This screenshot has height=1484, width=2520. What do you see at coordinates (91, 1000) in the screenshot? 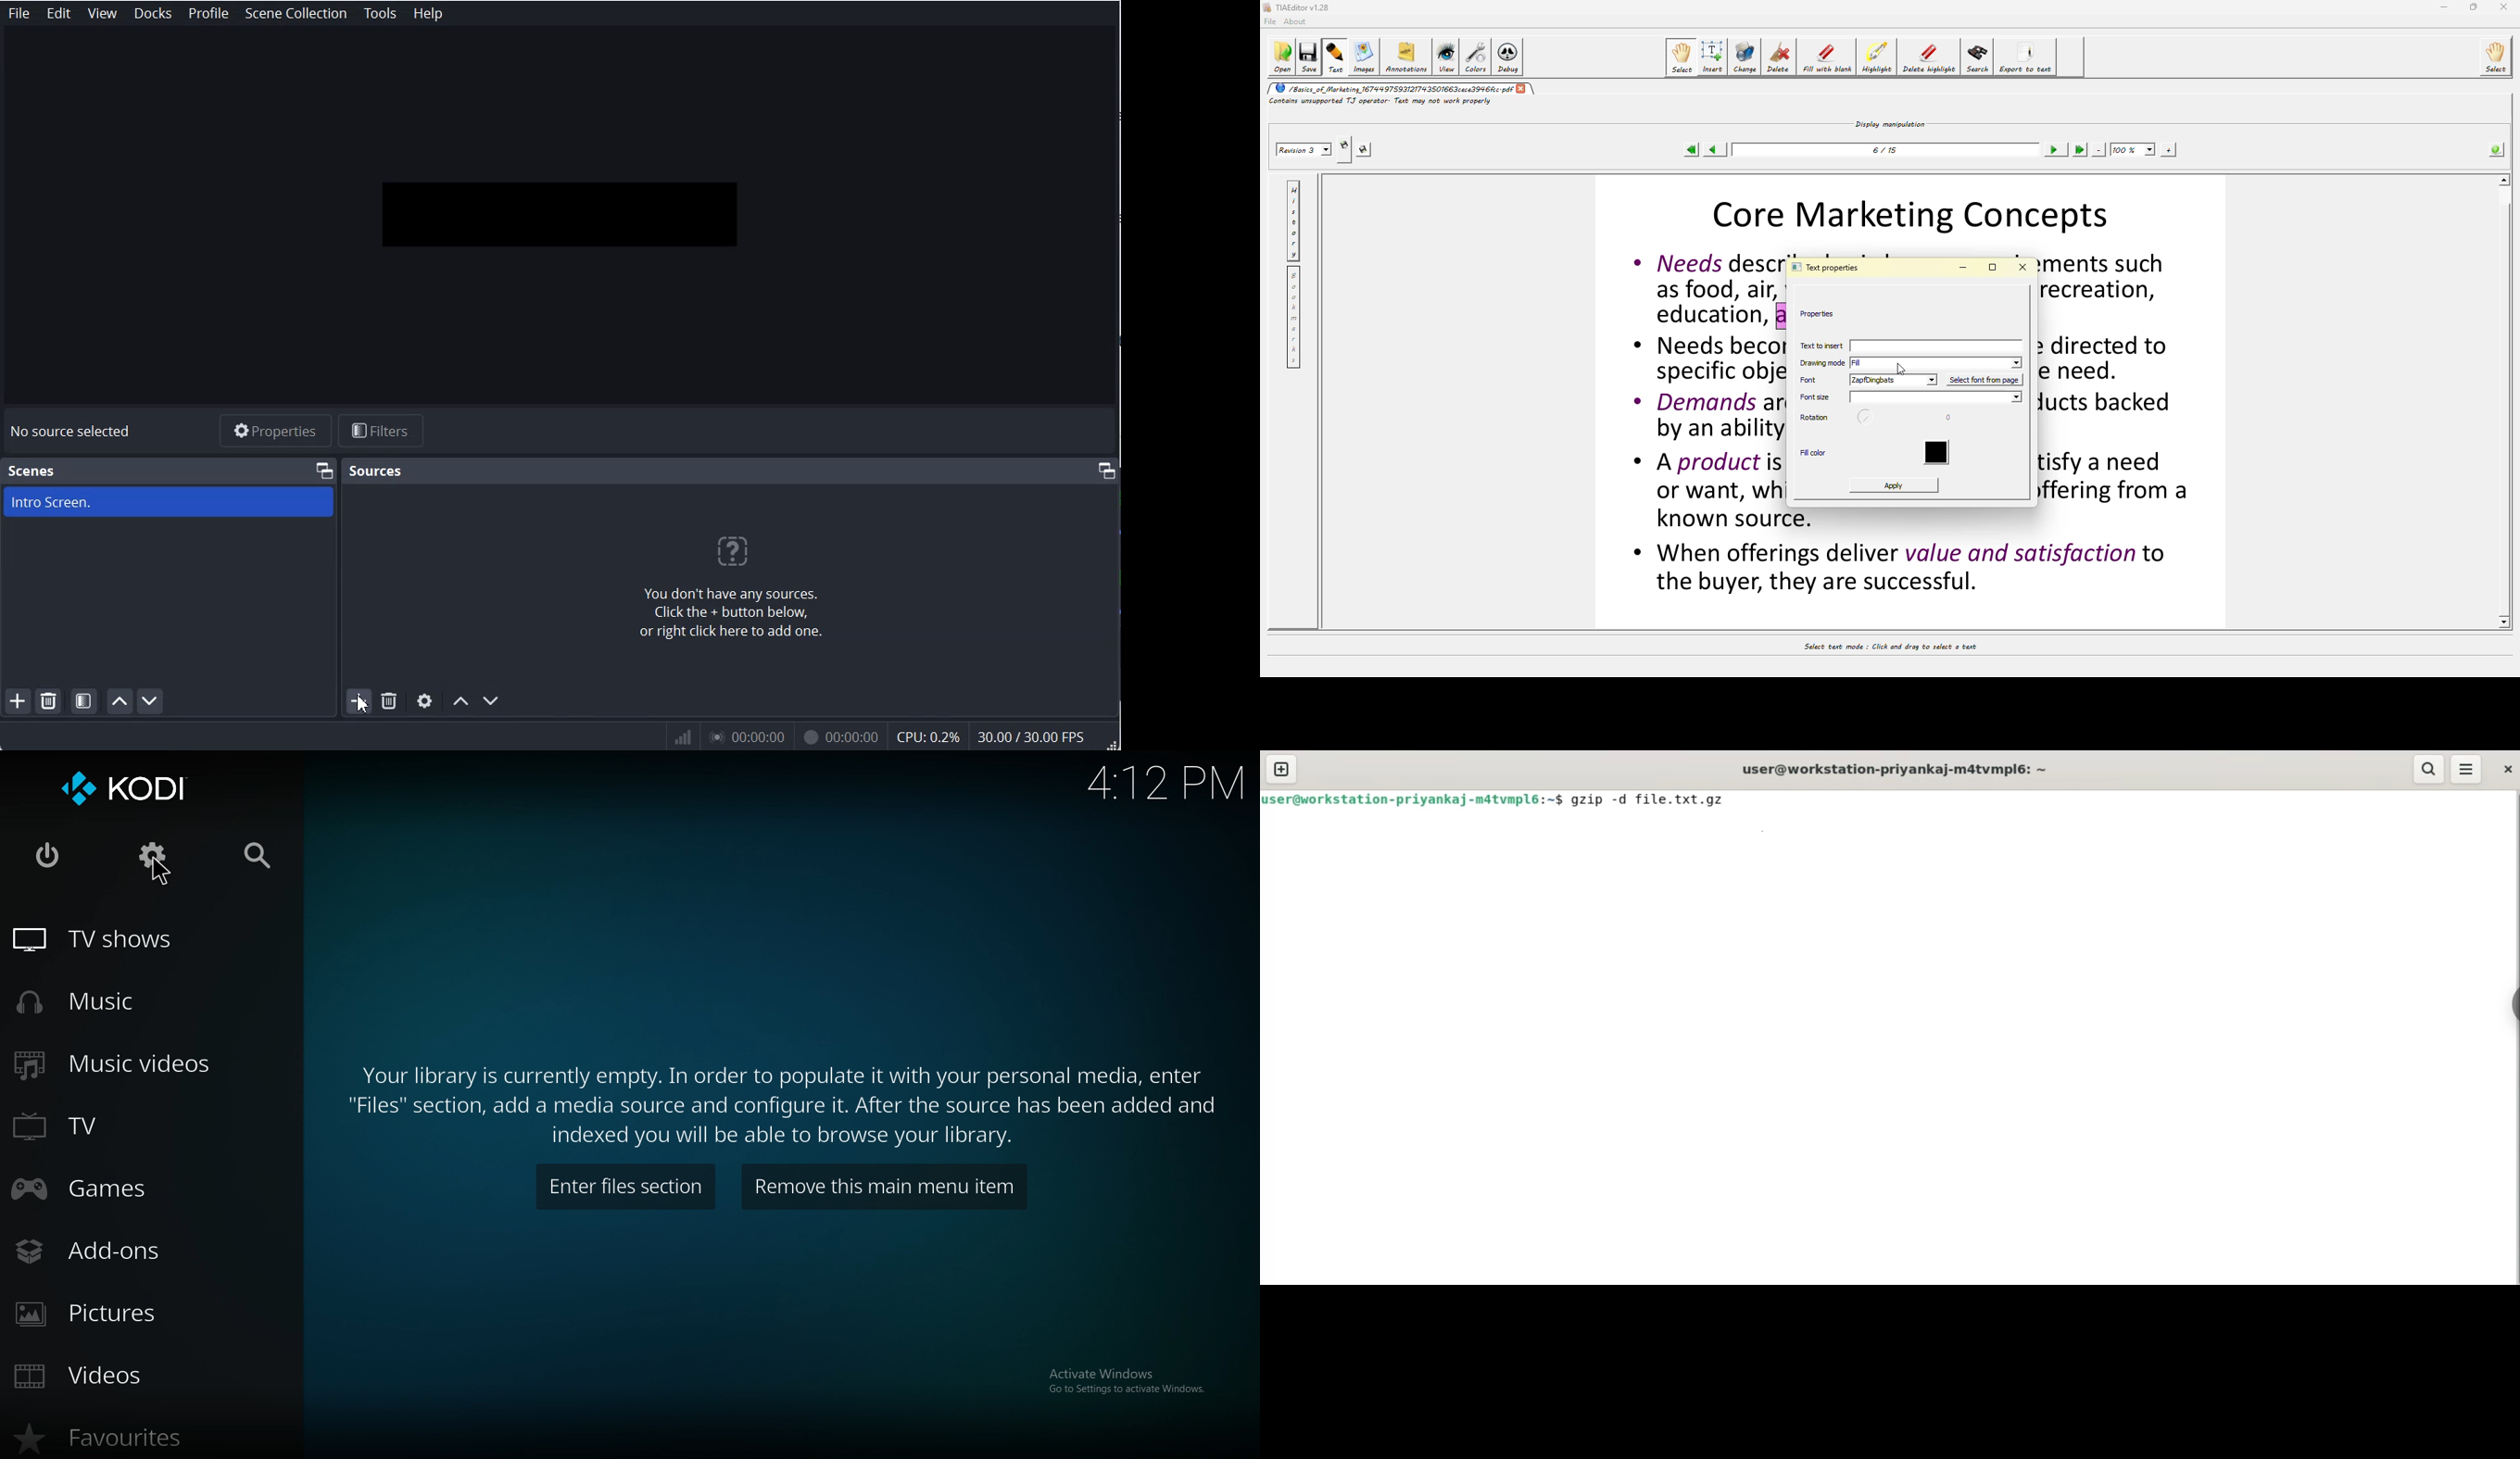
I see `music` at bounding box center [91, 1000].